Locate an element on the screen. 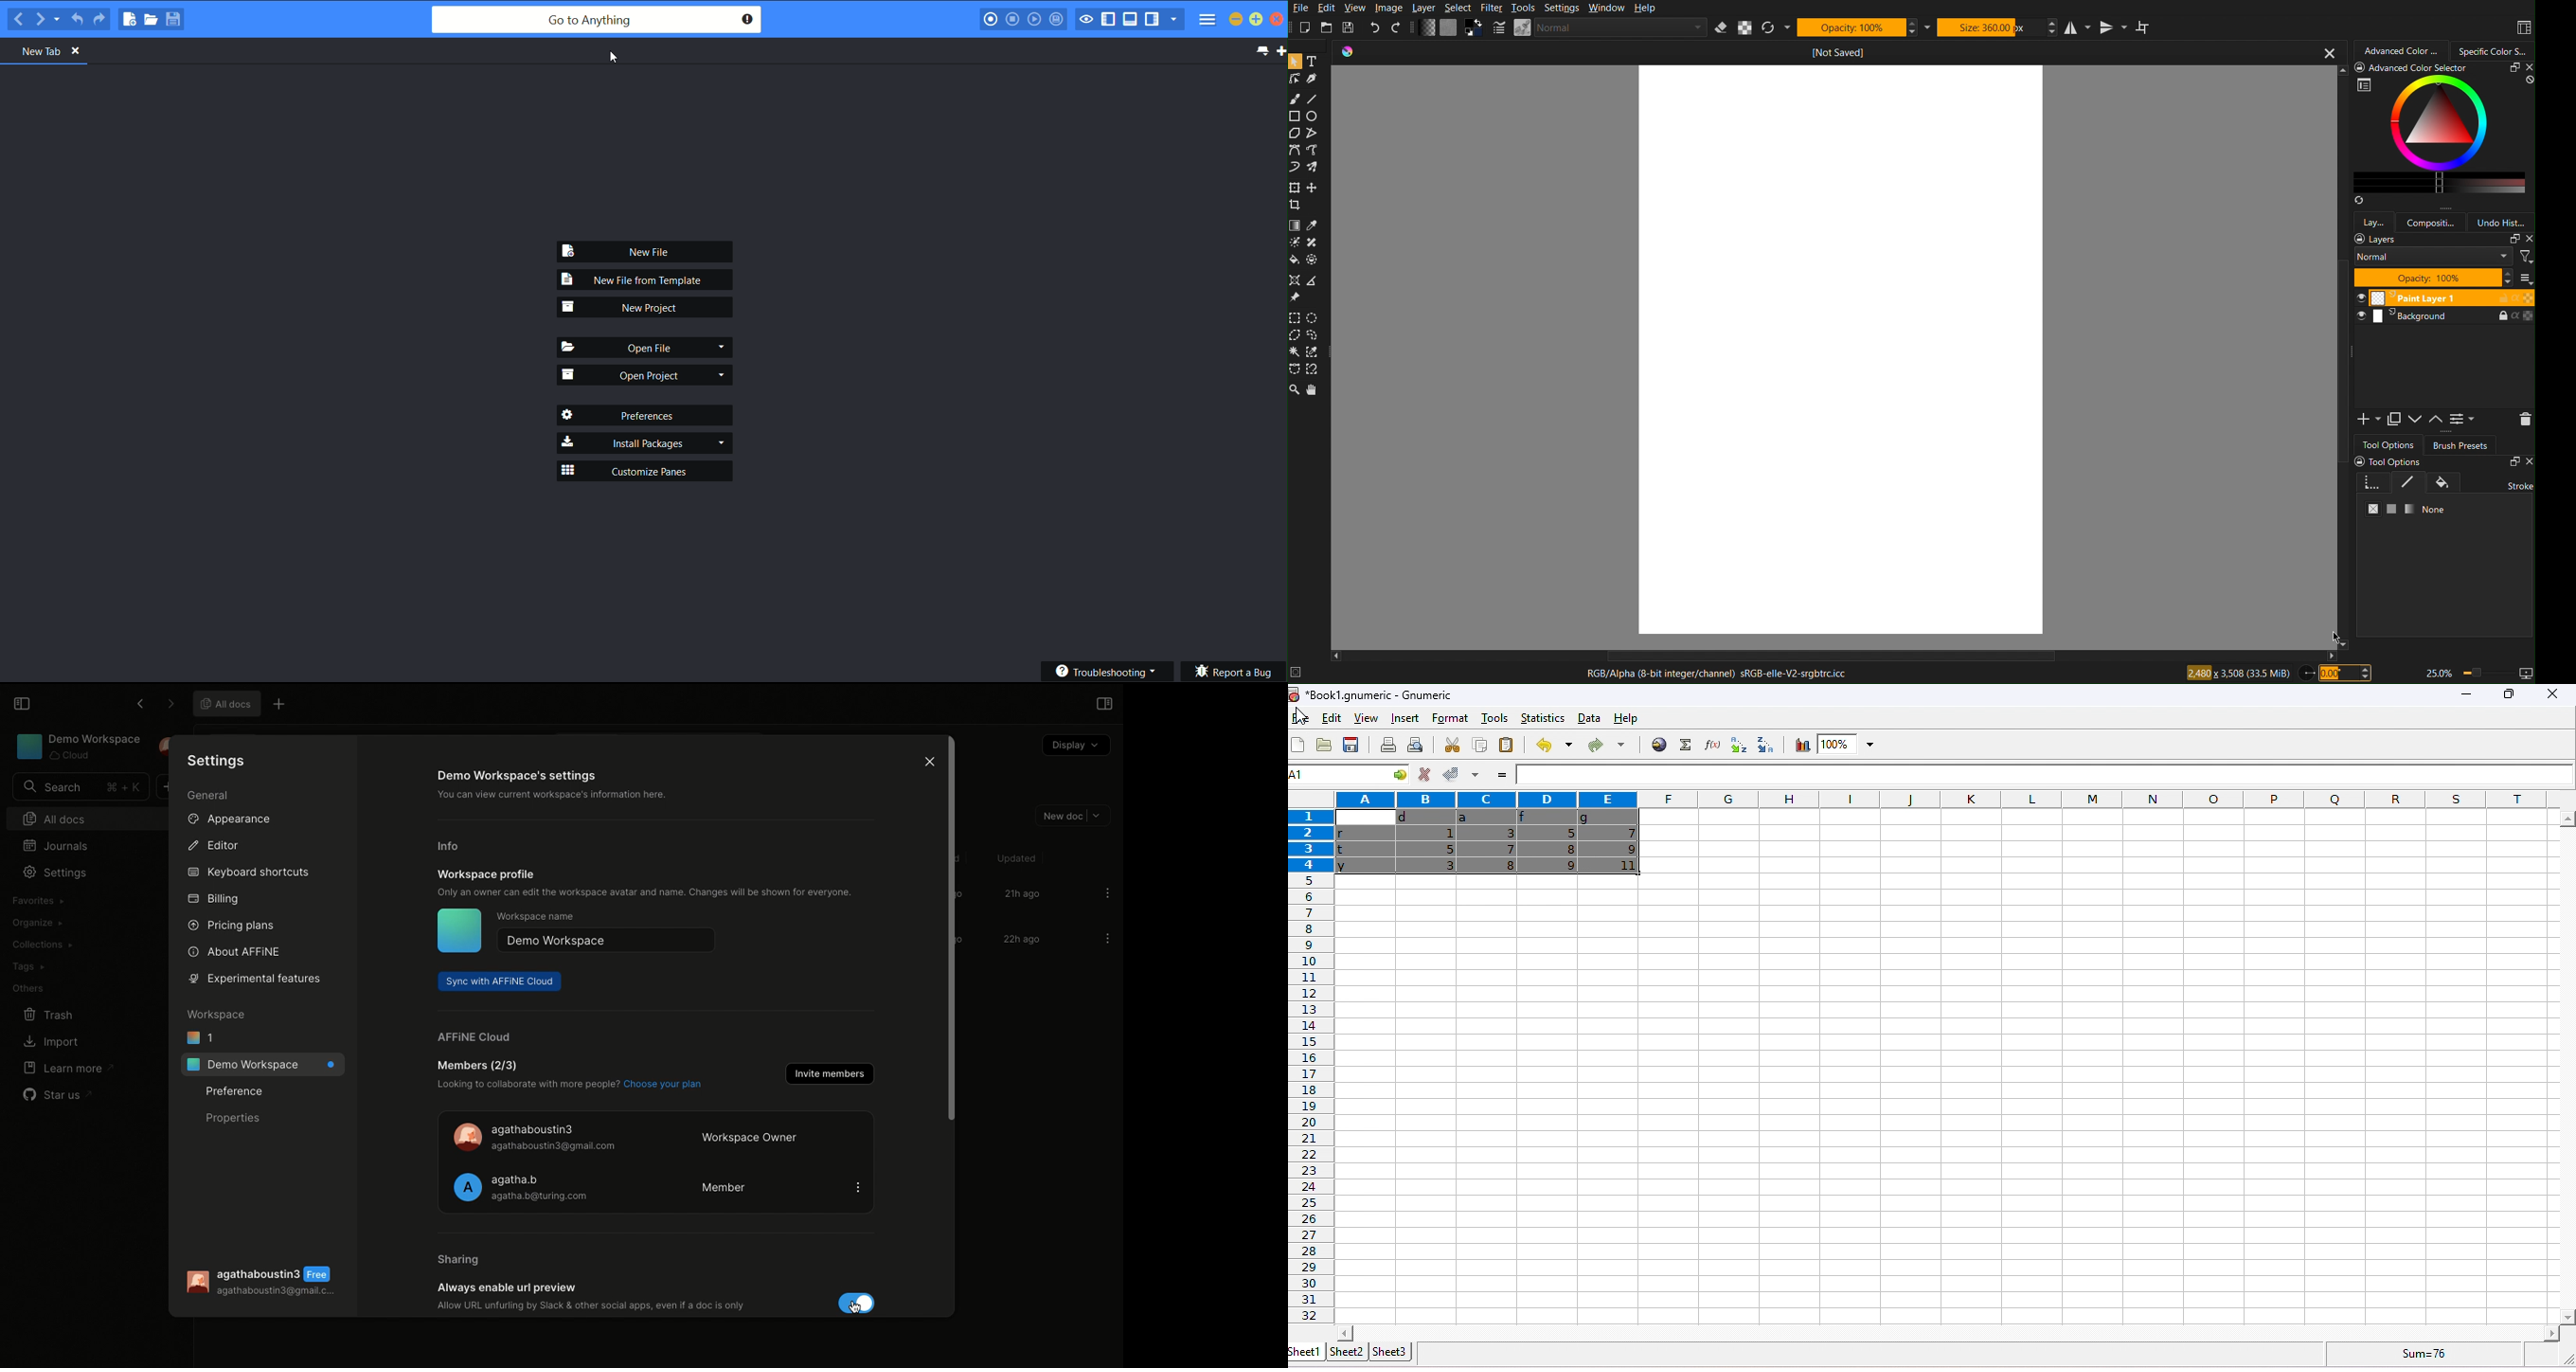 The image size is (2576, 1372). row numbers is located at coordinates (1309, 1067).